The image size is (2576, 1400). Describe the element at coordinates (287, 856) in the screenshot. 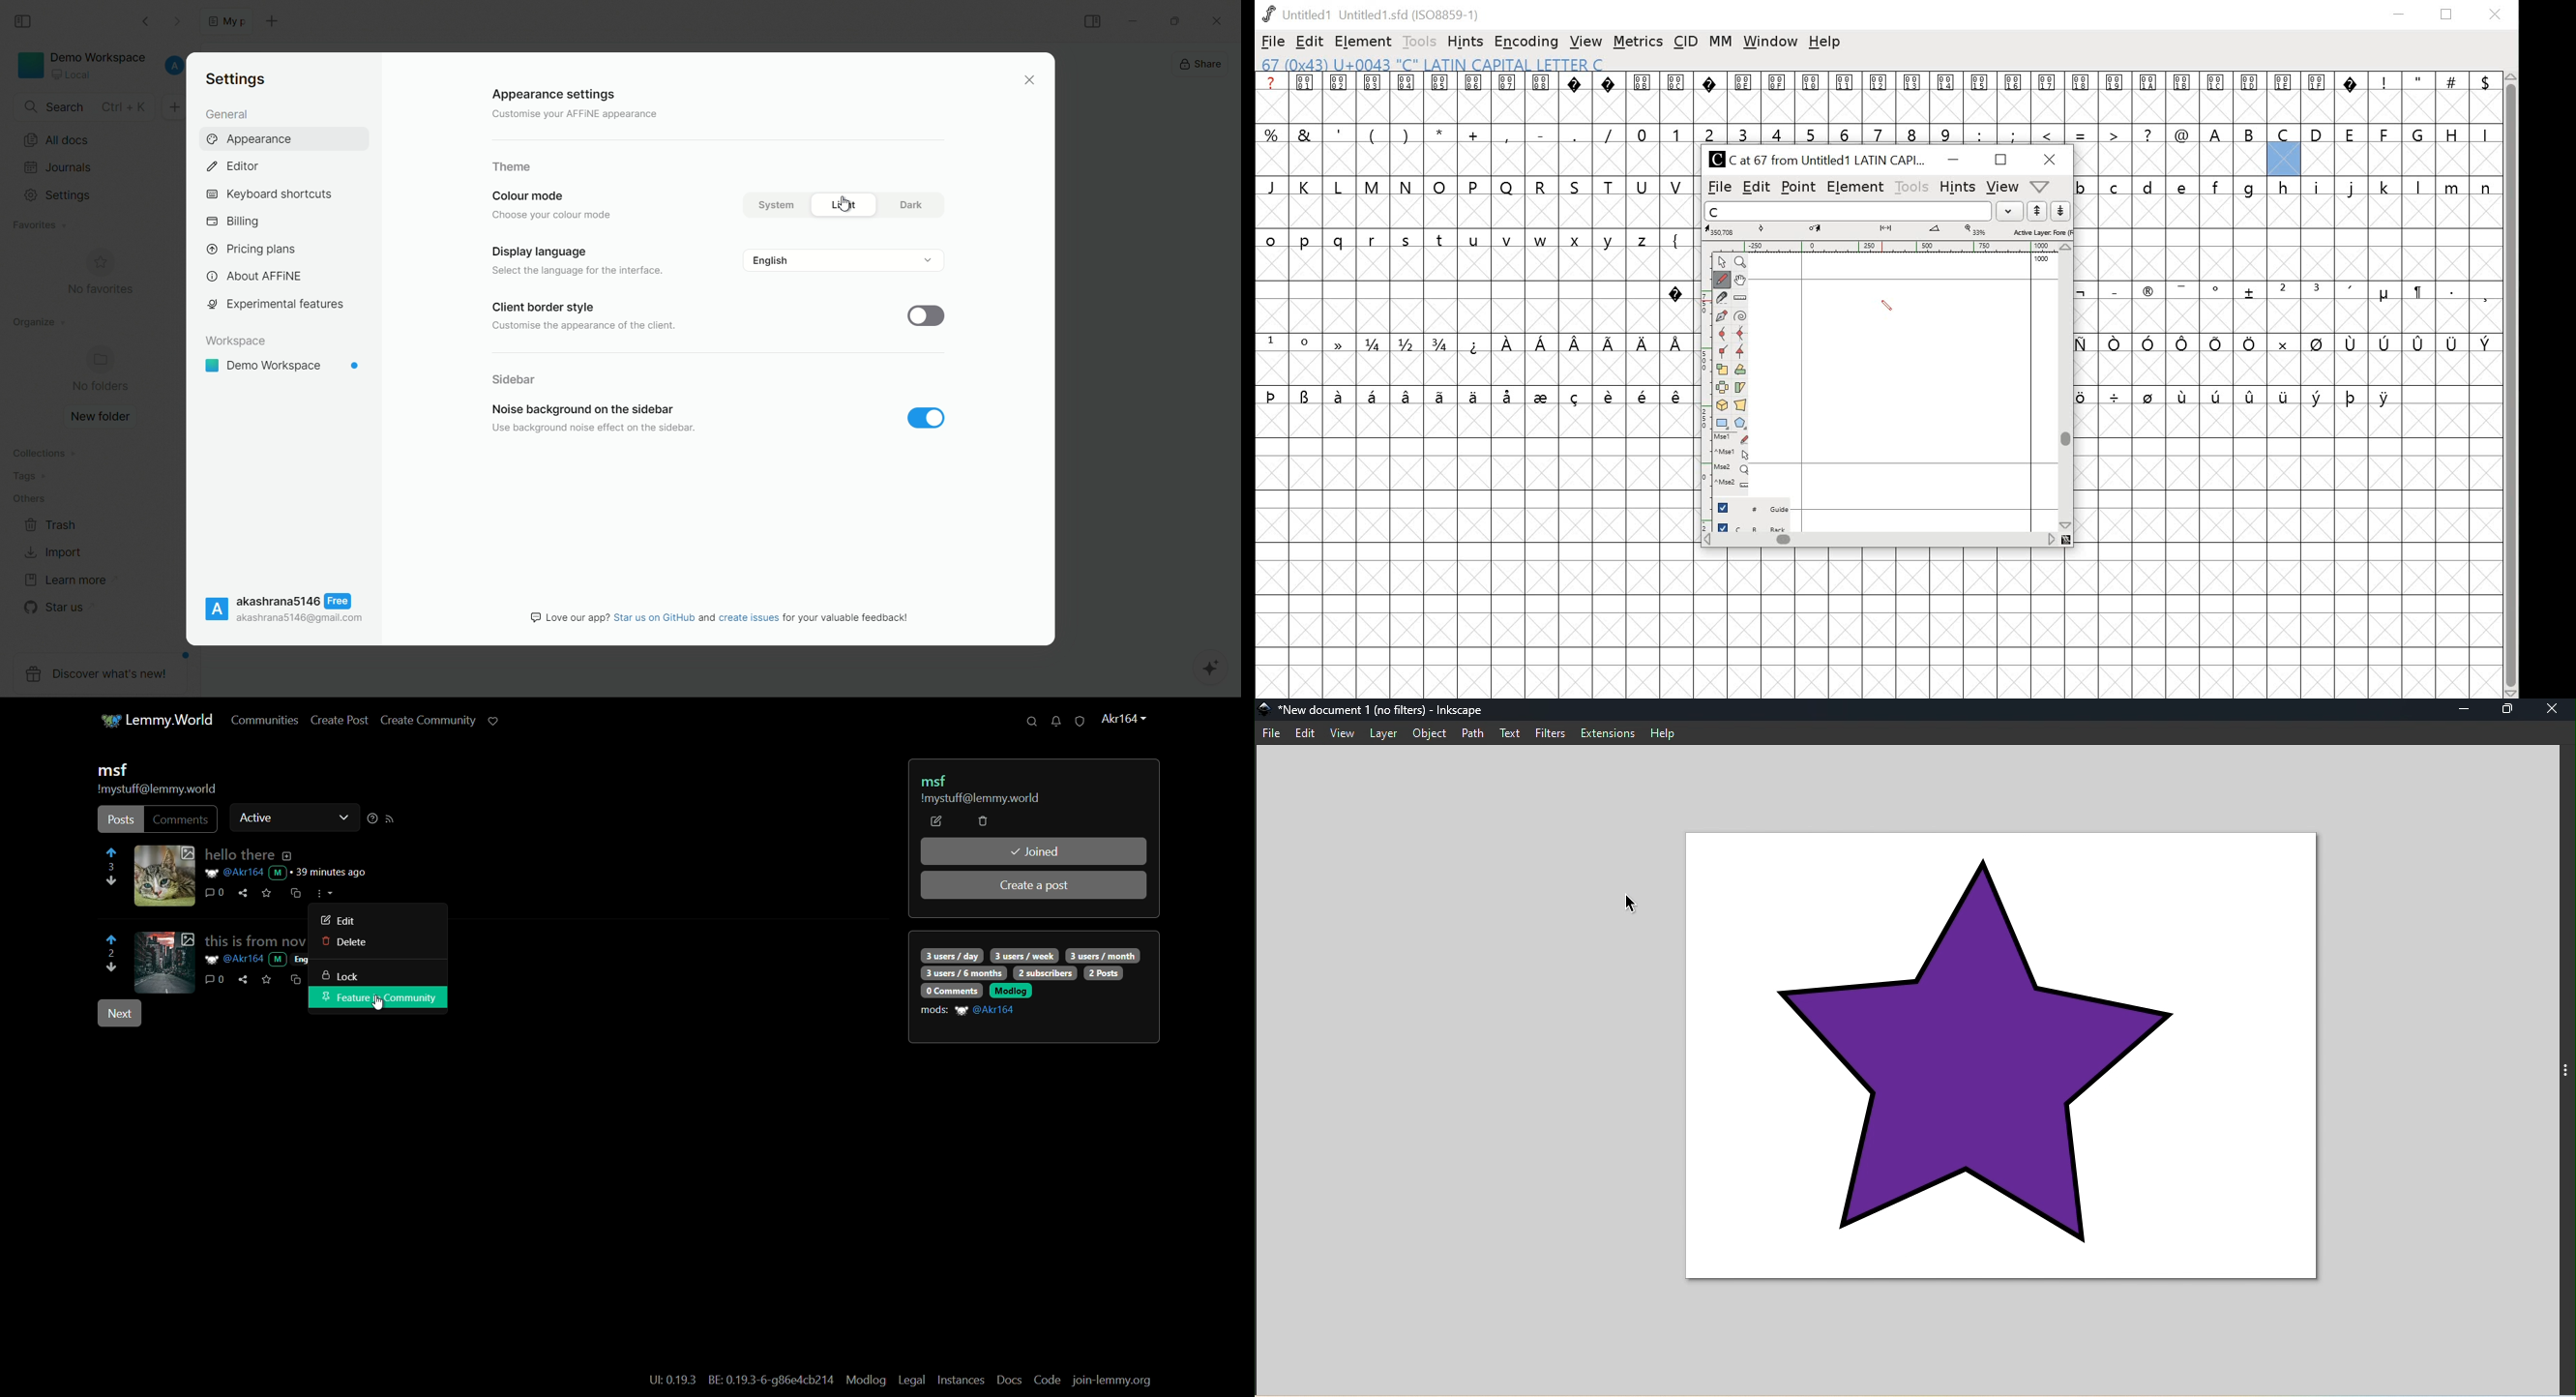

I see `more info` at that location.